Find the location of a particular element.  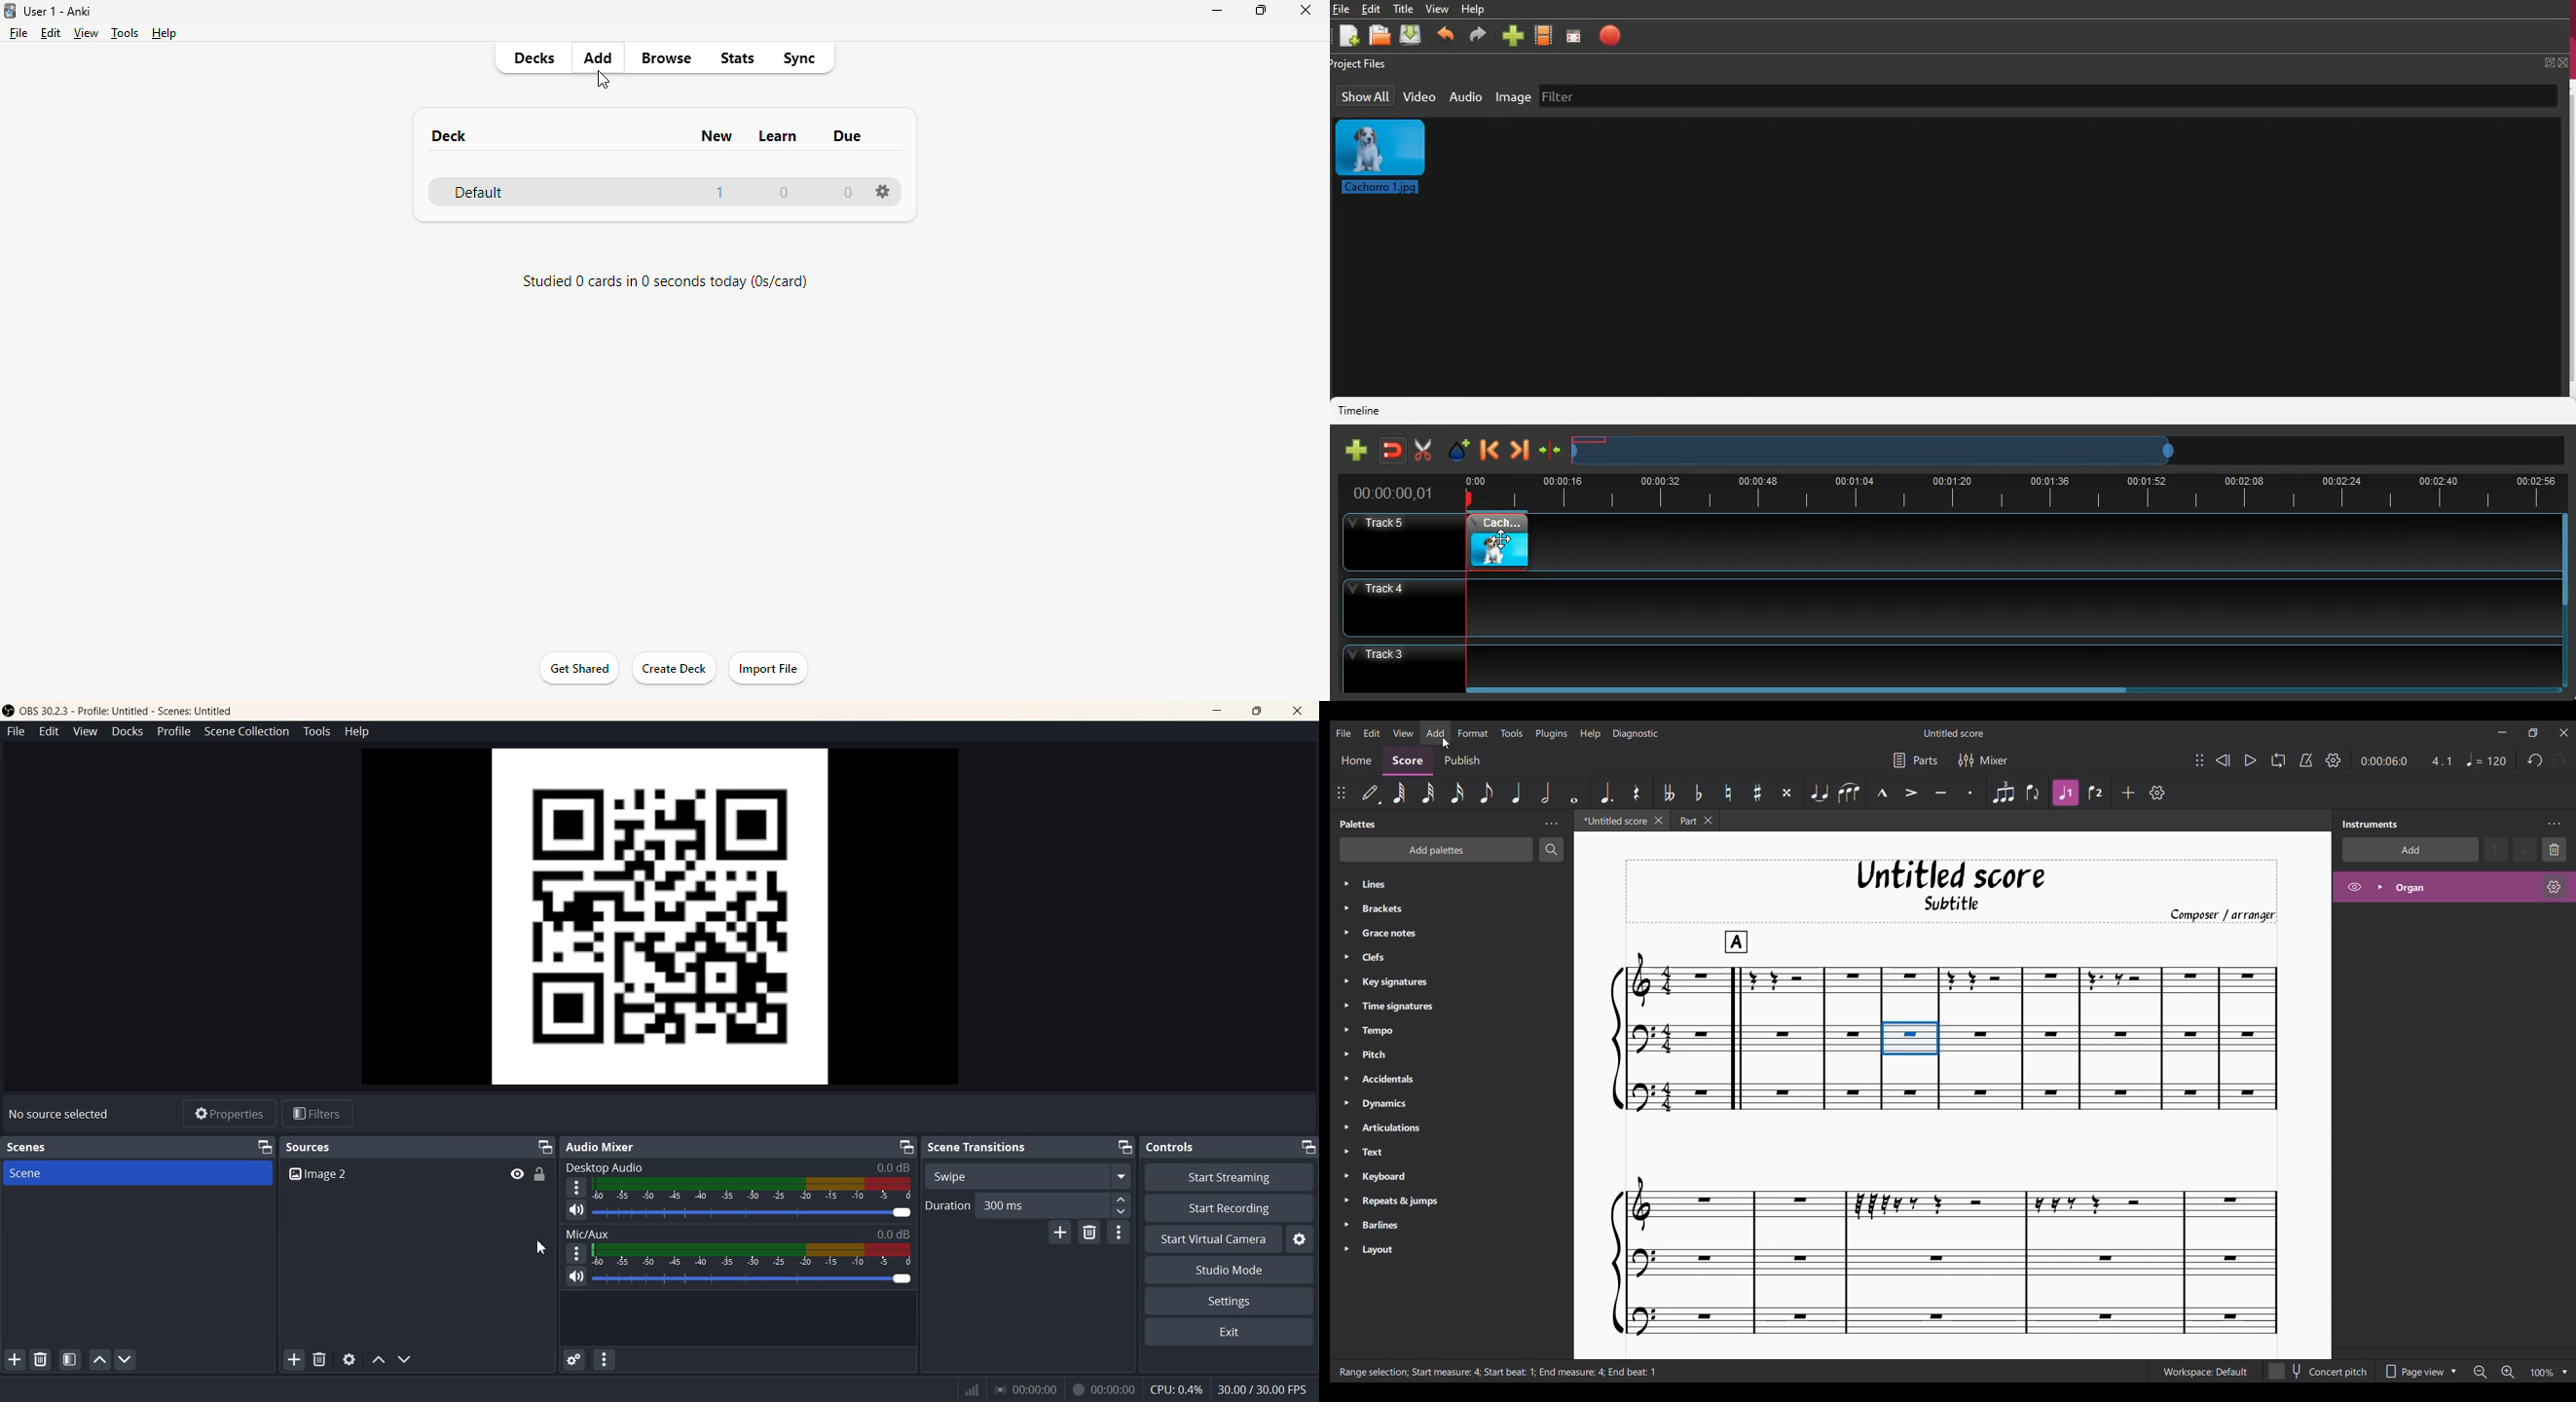

Move Scene Up is located at coordinates (100, 1359).